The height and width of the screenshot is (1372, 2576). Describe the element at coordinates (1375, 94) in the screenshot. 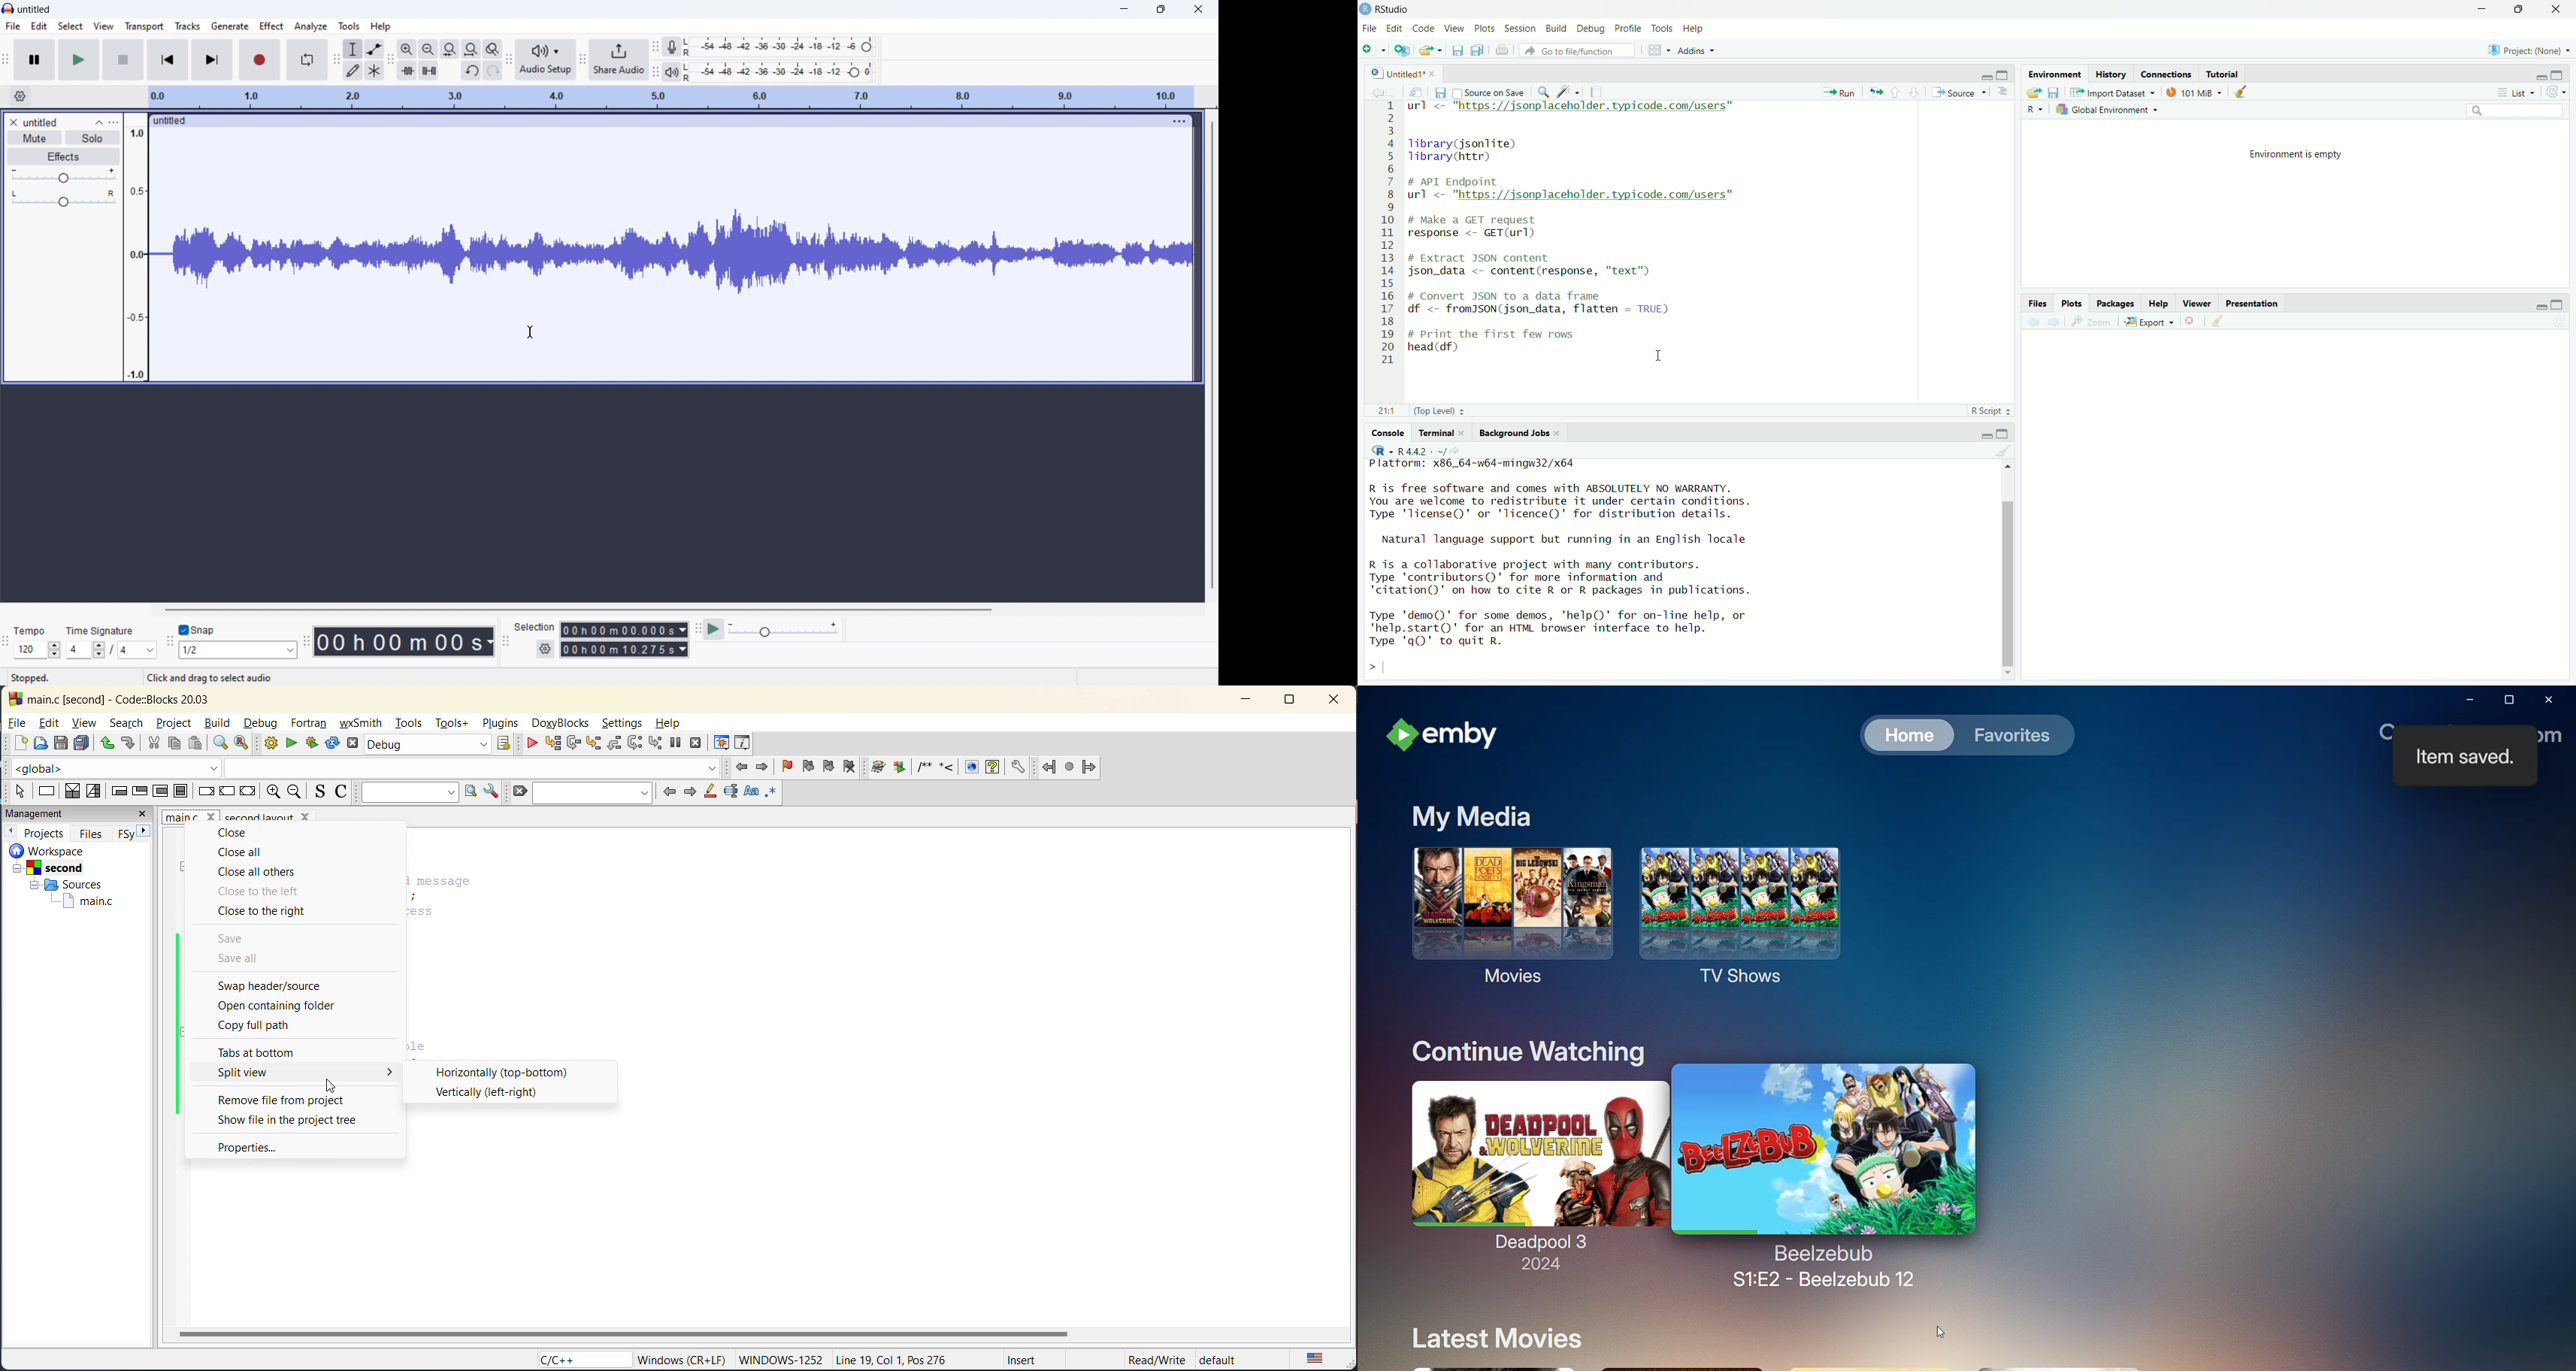

I see `Previous` at that location.